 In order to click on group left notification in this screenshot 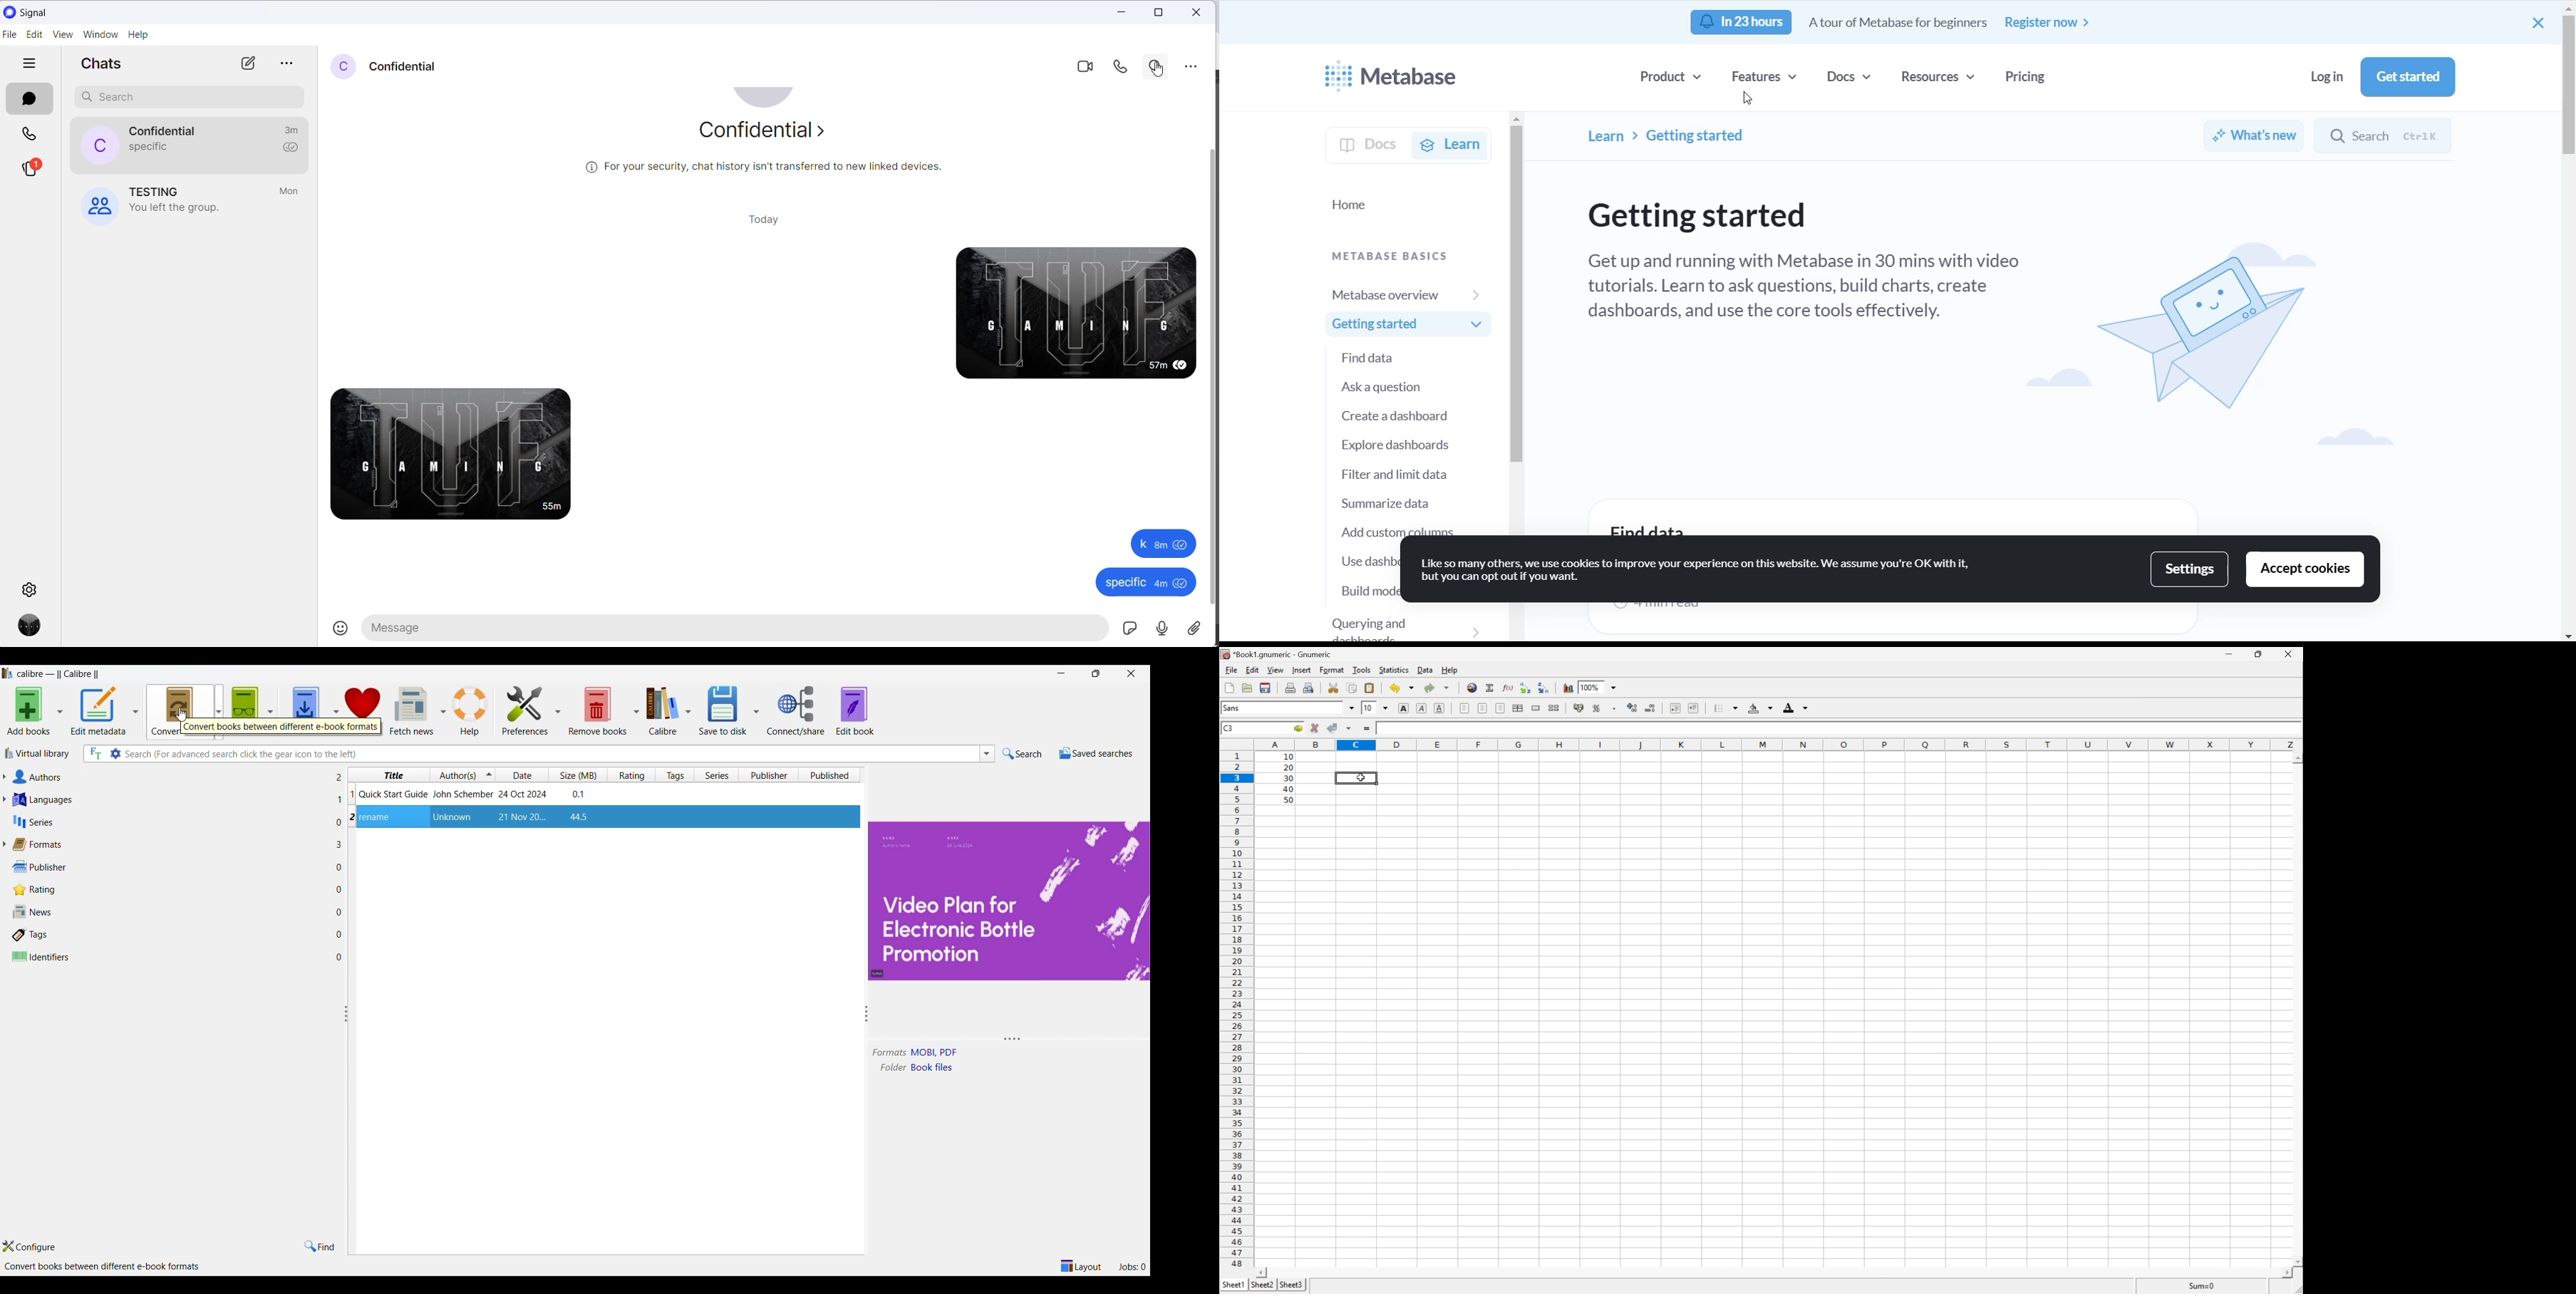, I will do `click(180, 208)`.